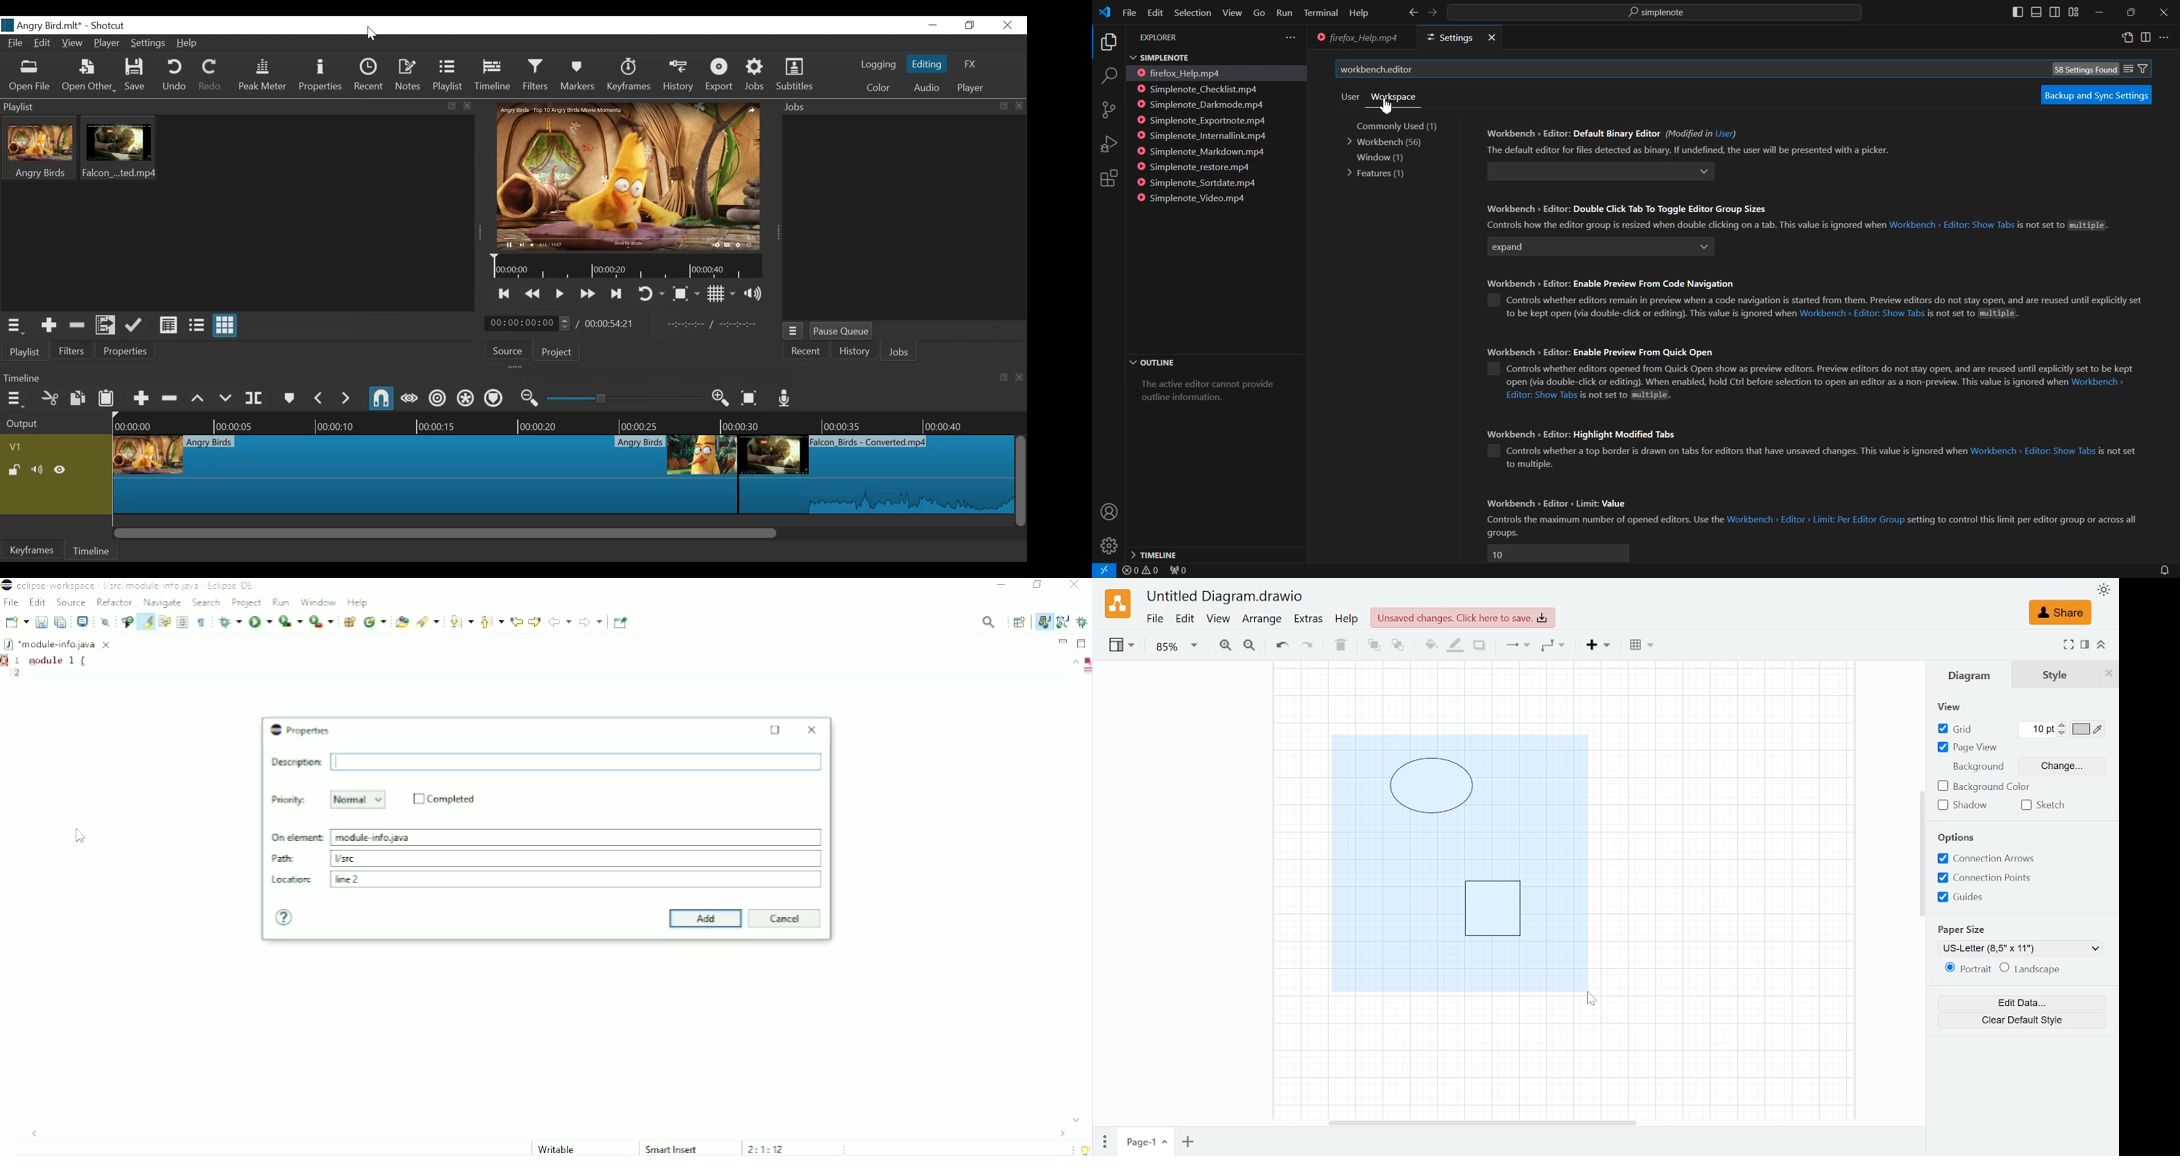 Image resolution: width=2184 pixels, height=1176 pixels. I want to click on Open Type, so click(401, 622).